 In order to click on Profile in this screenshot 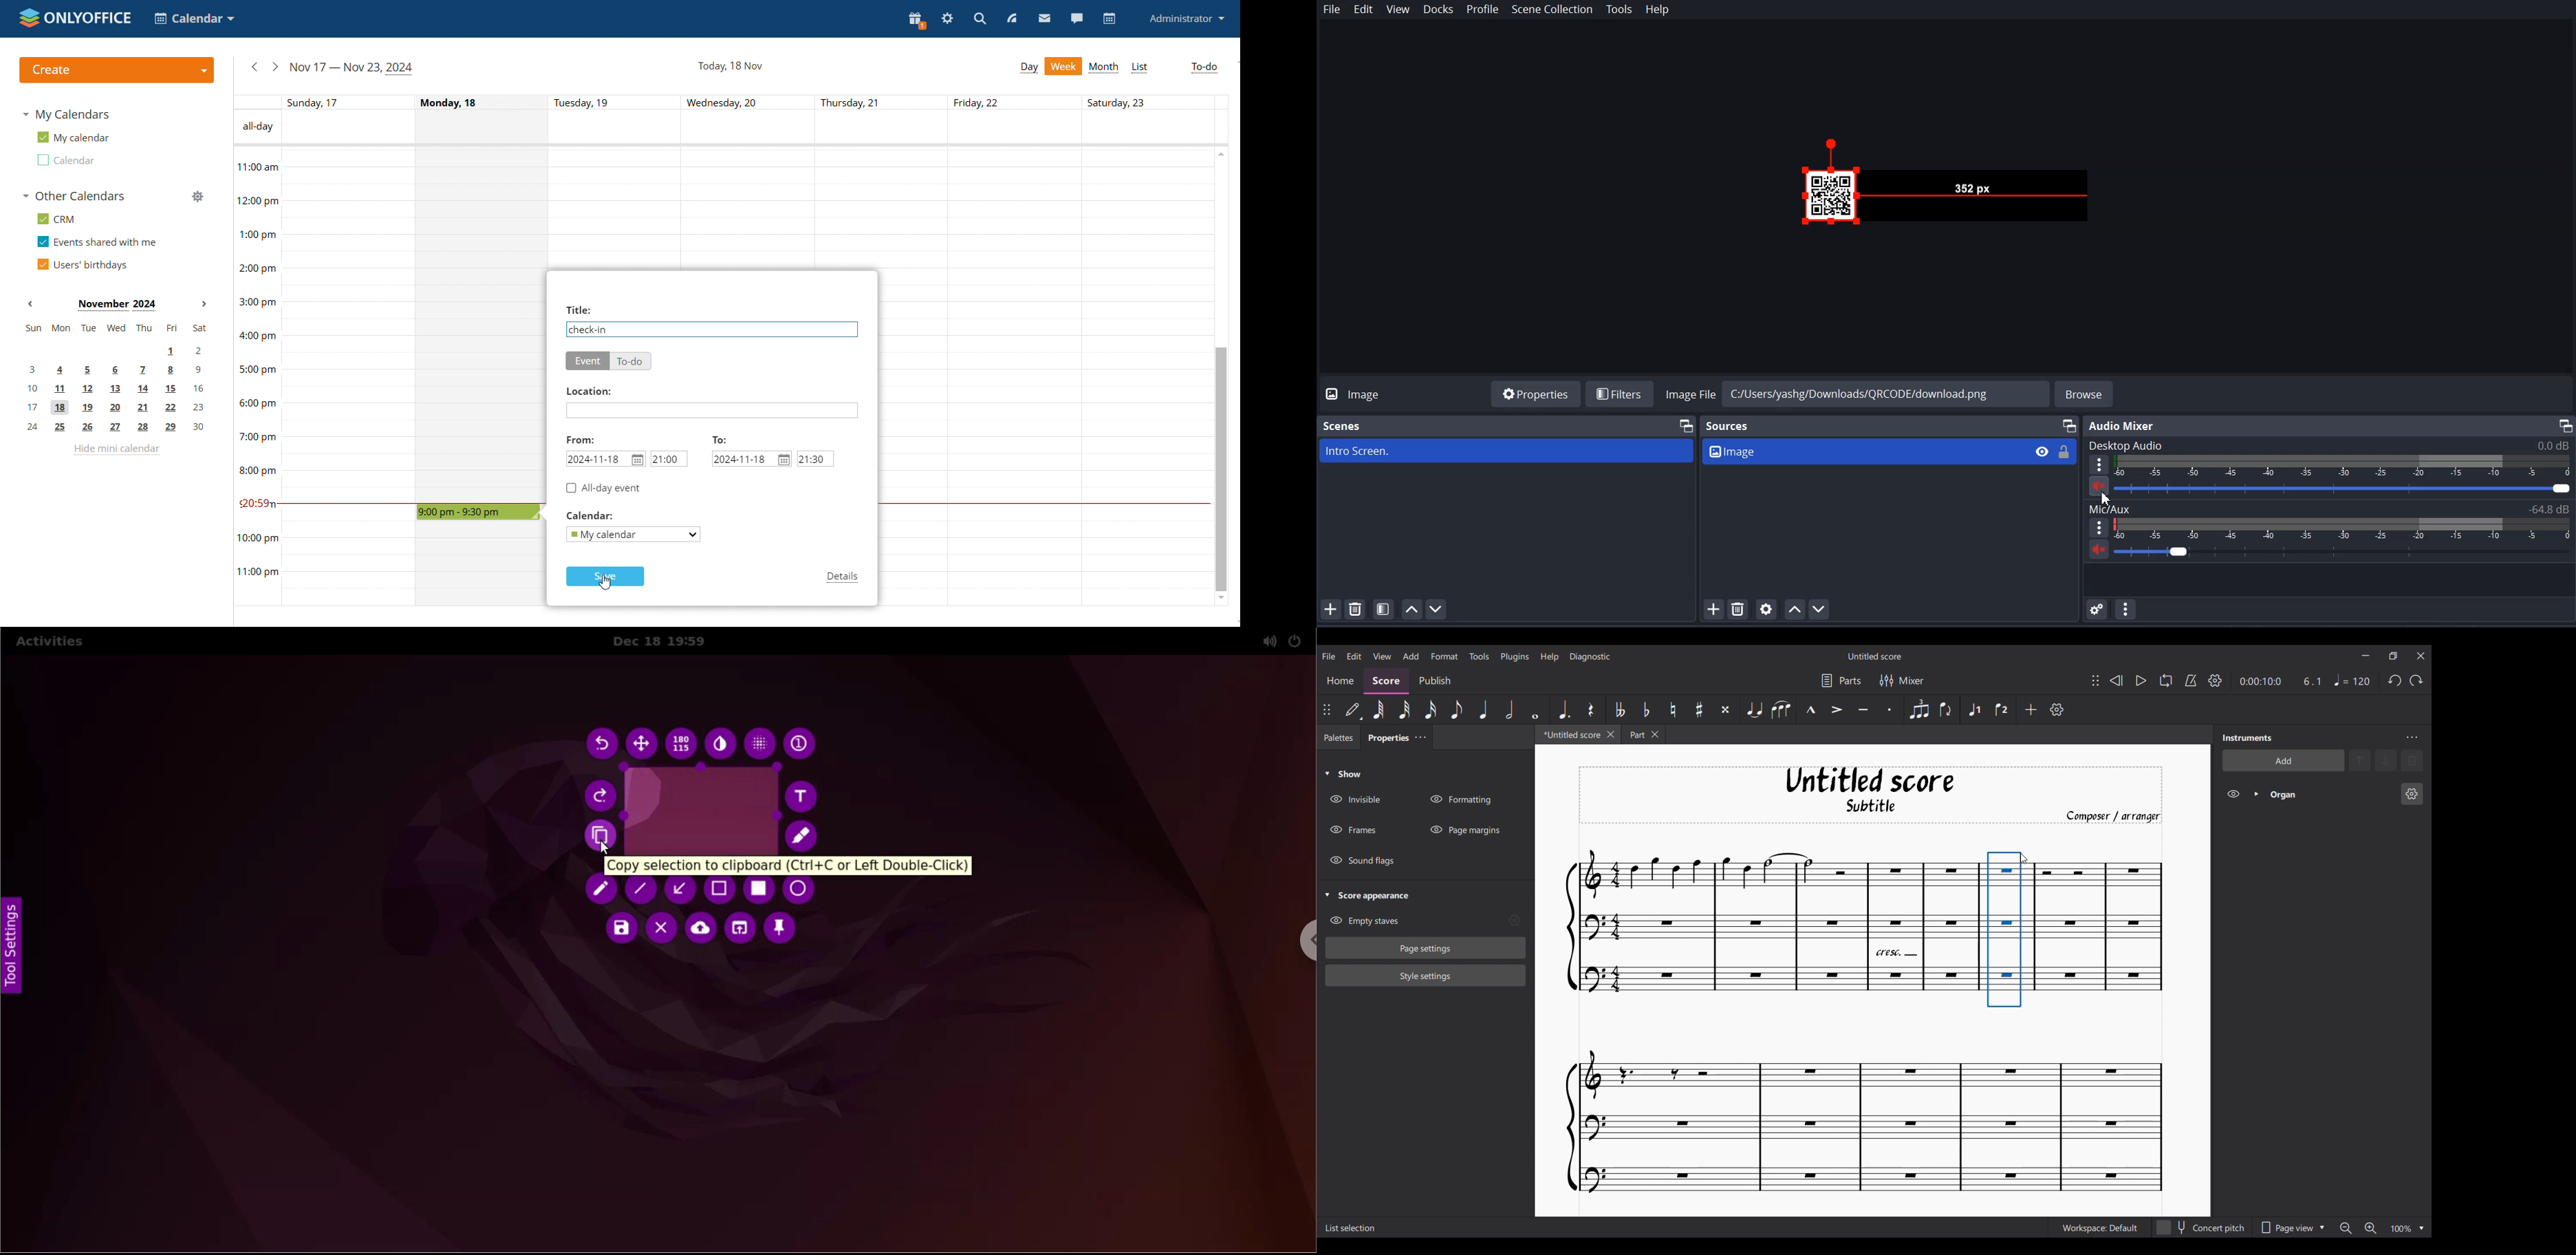, I will do `click(1483, 10)`.